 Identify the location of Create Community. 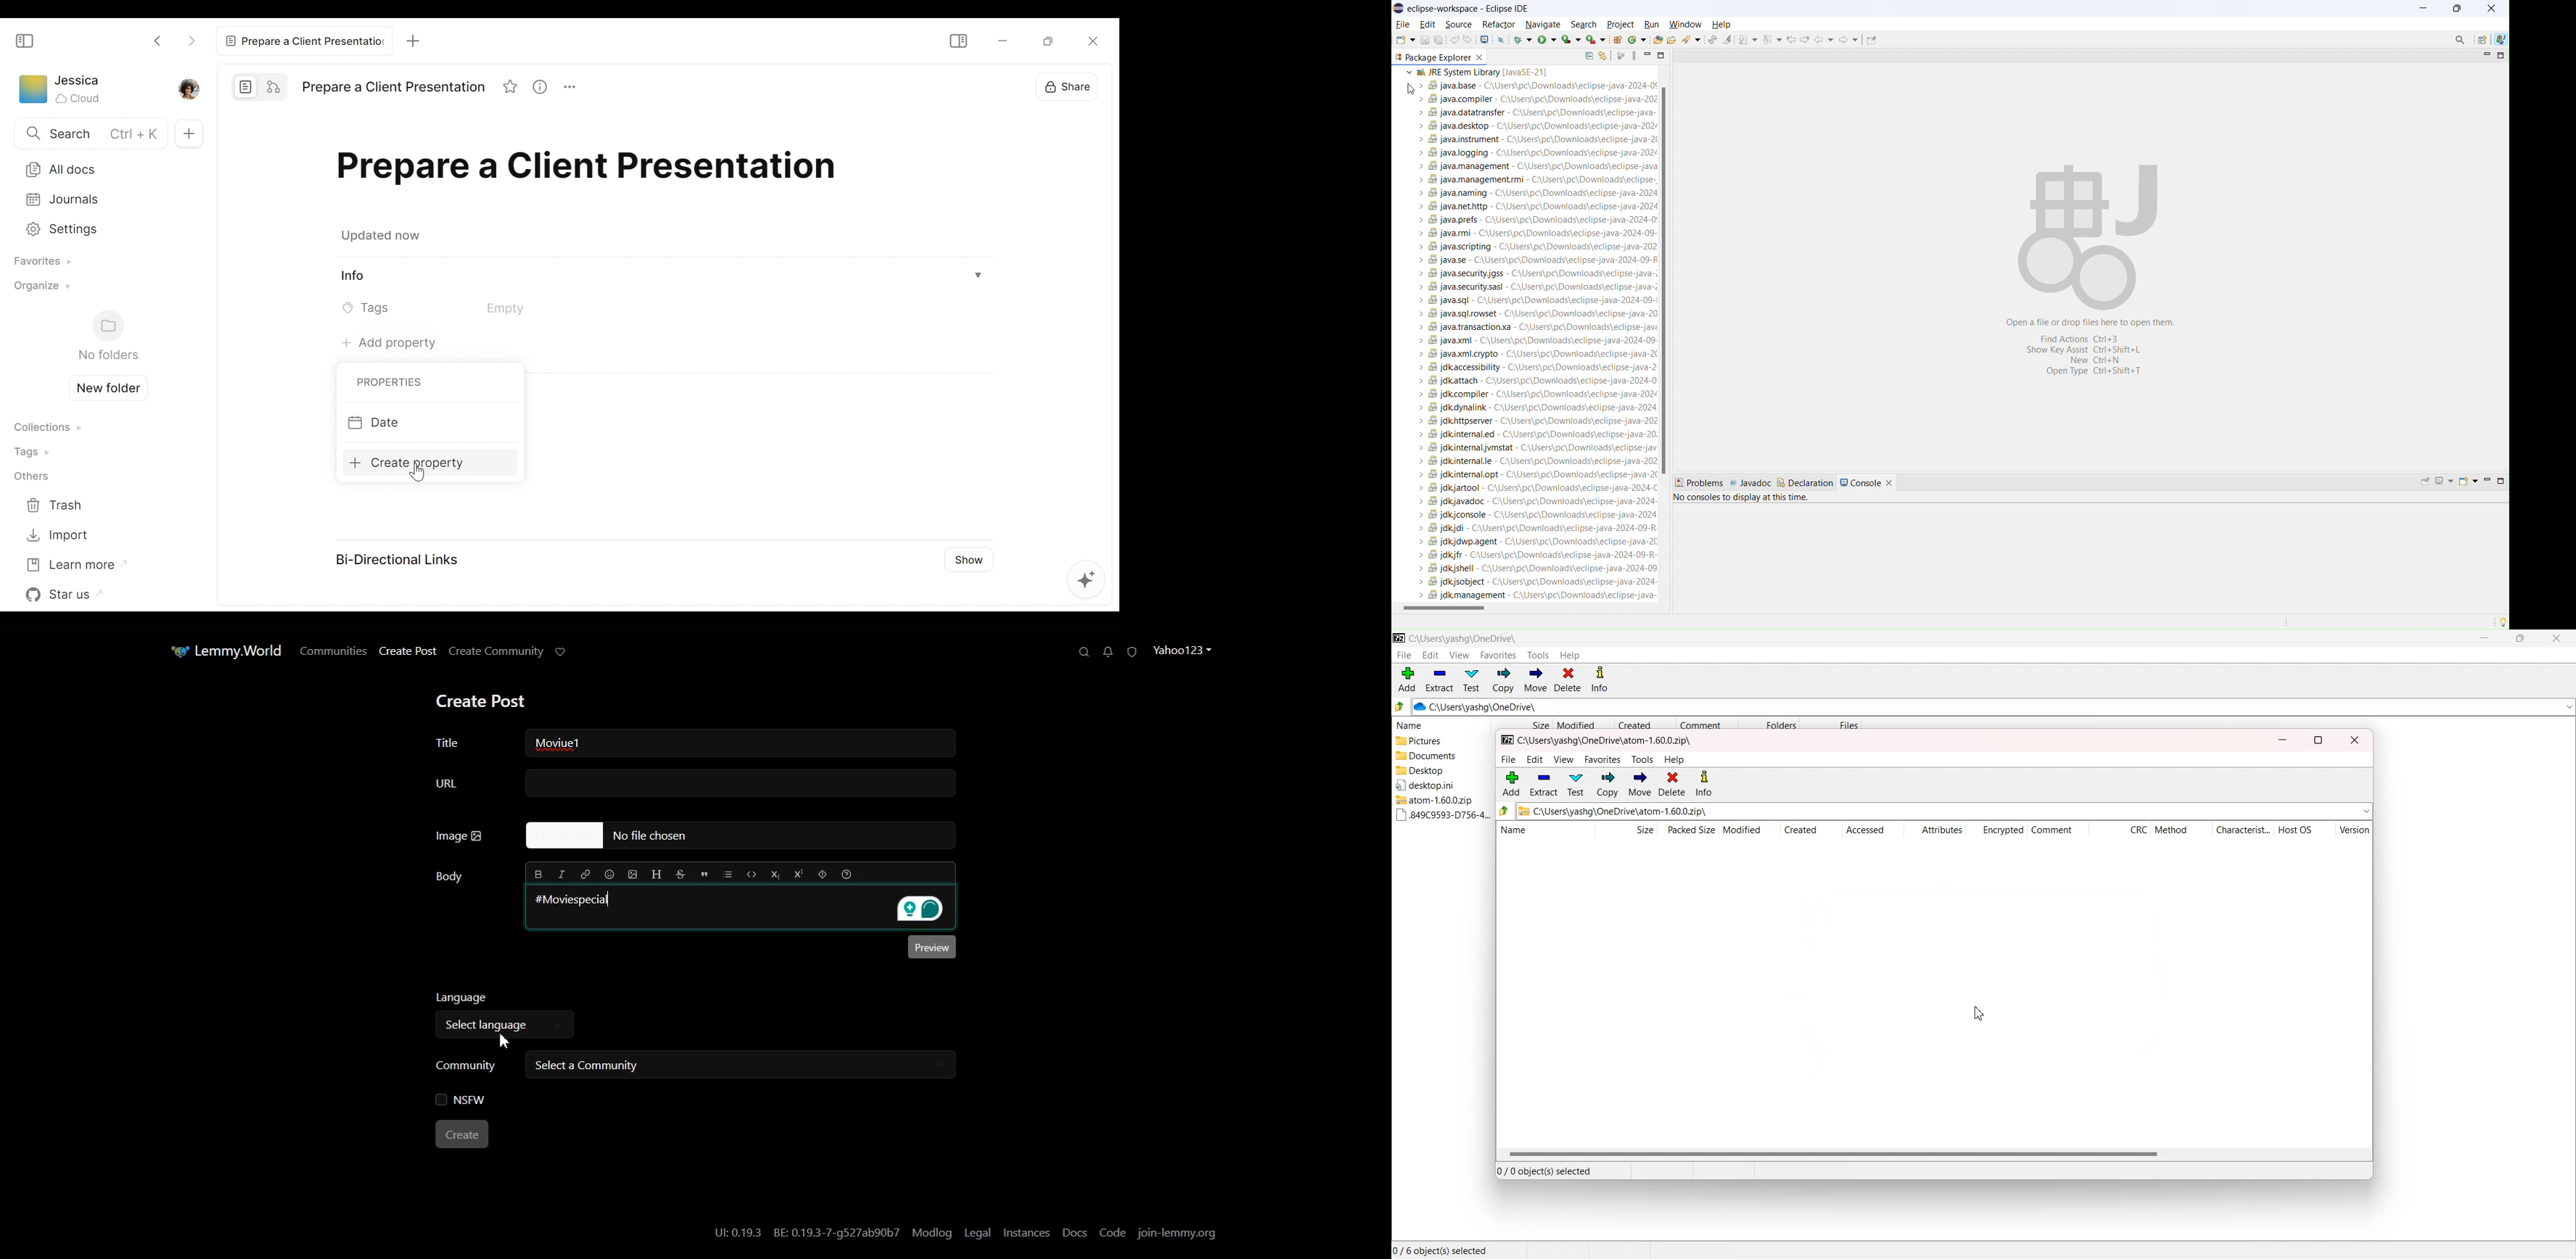
(497, 652).